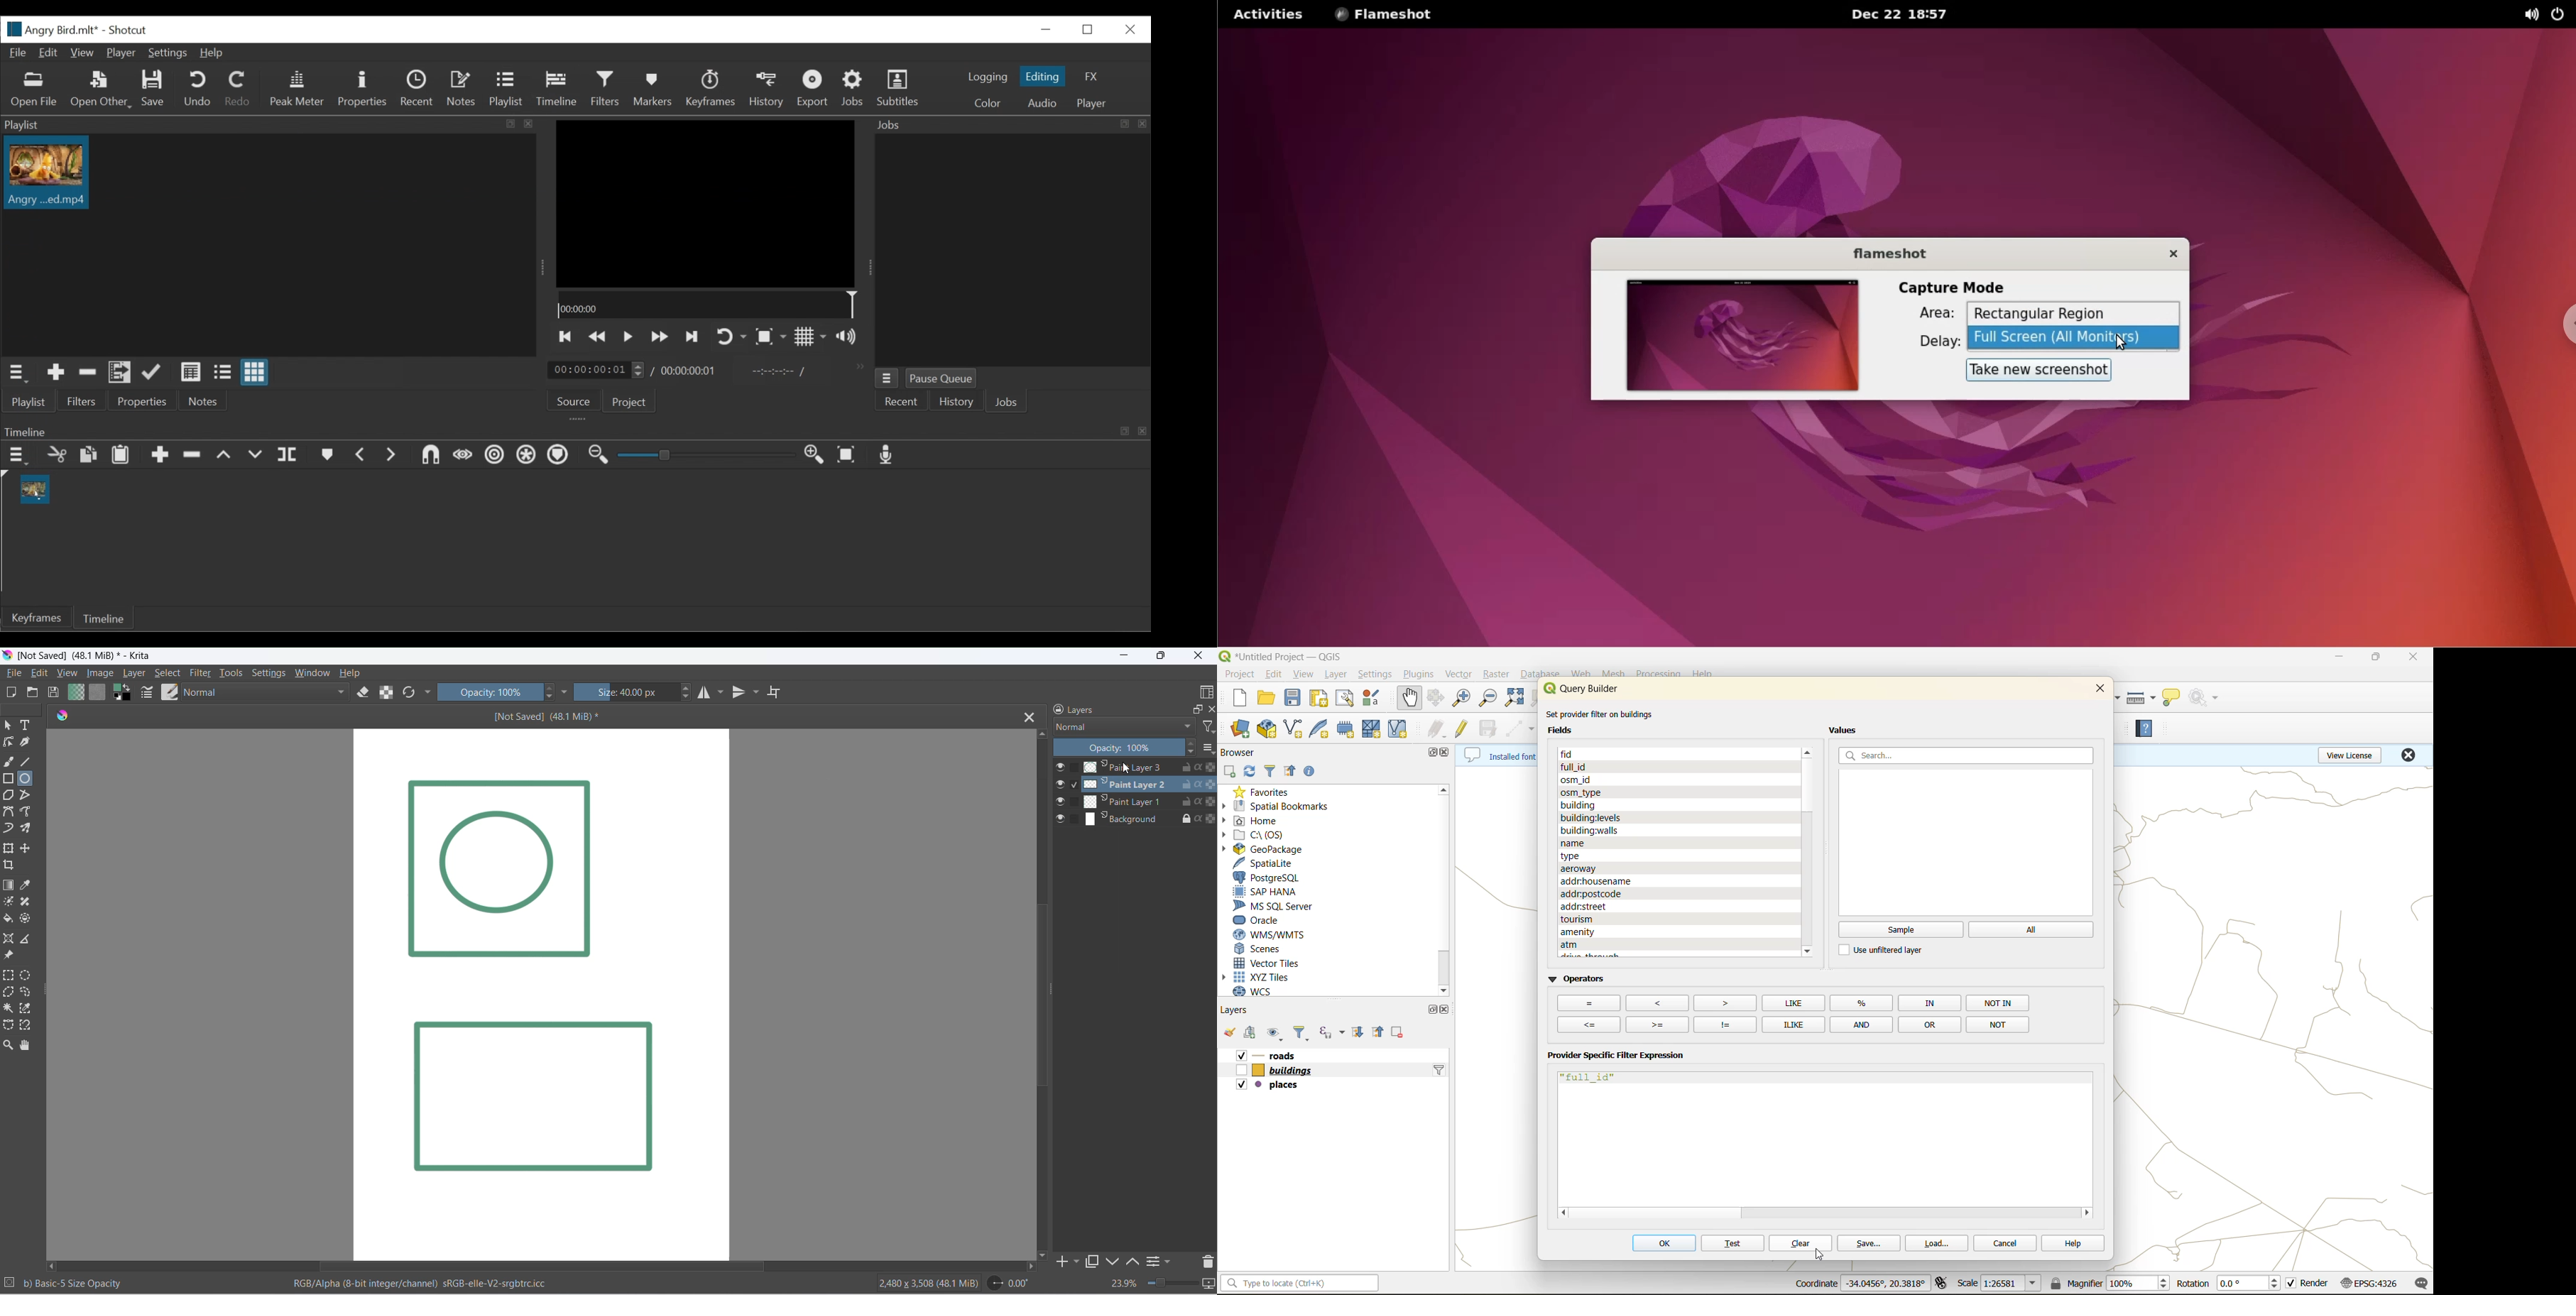  I want to click on contigous selection stool, so click(9, 1008).